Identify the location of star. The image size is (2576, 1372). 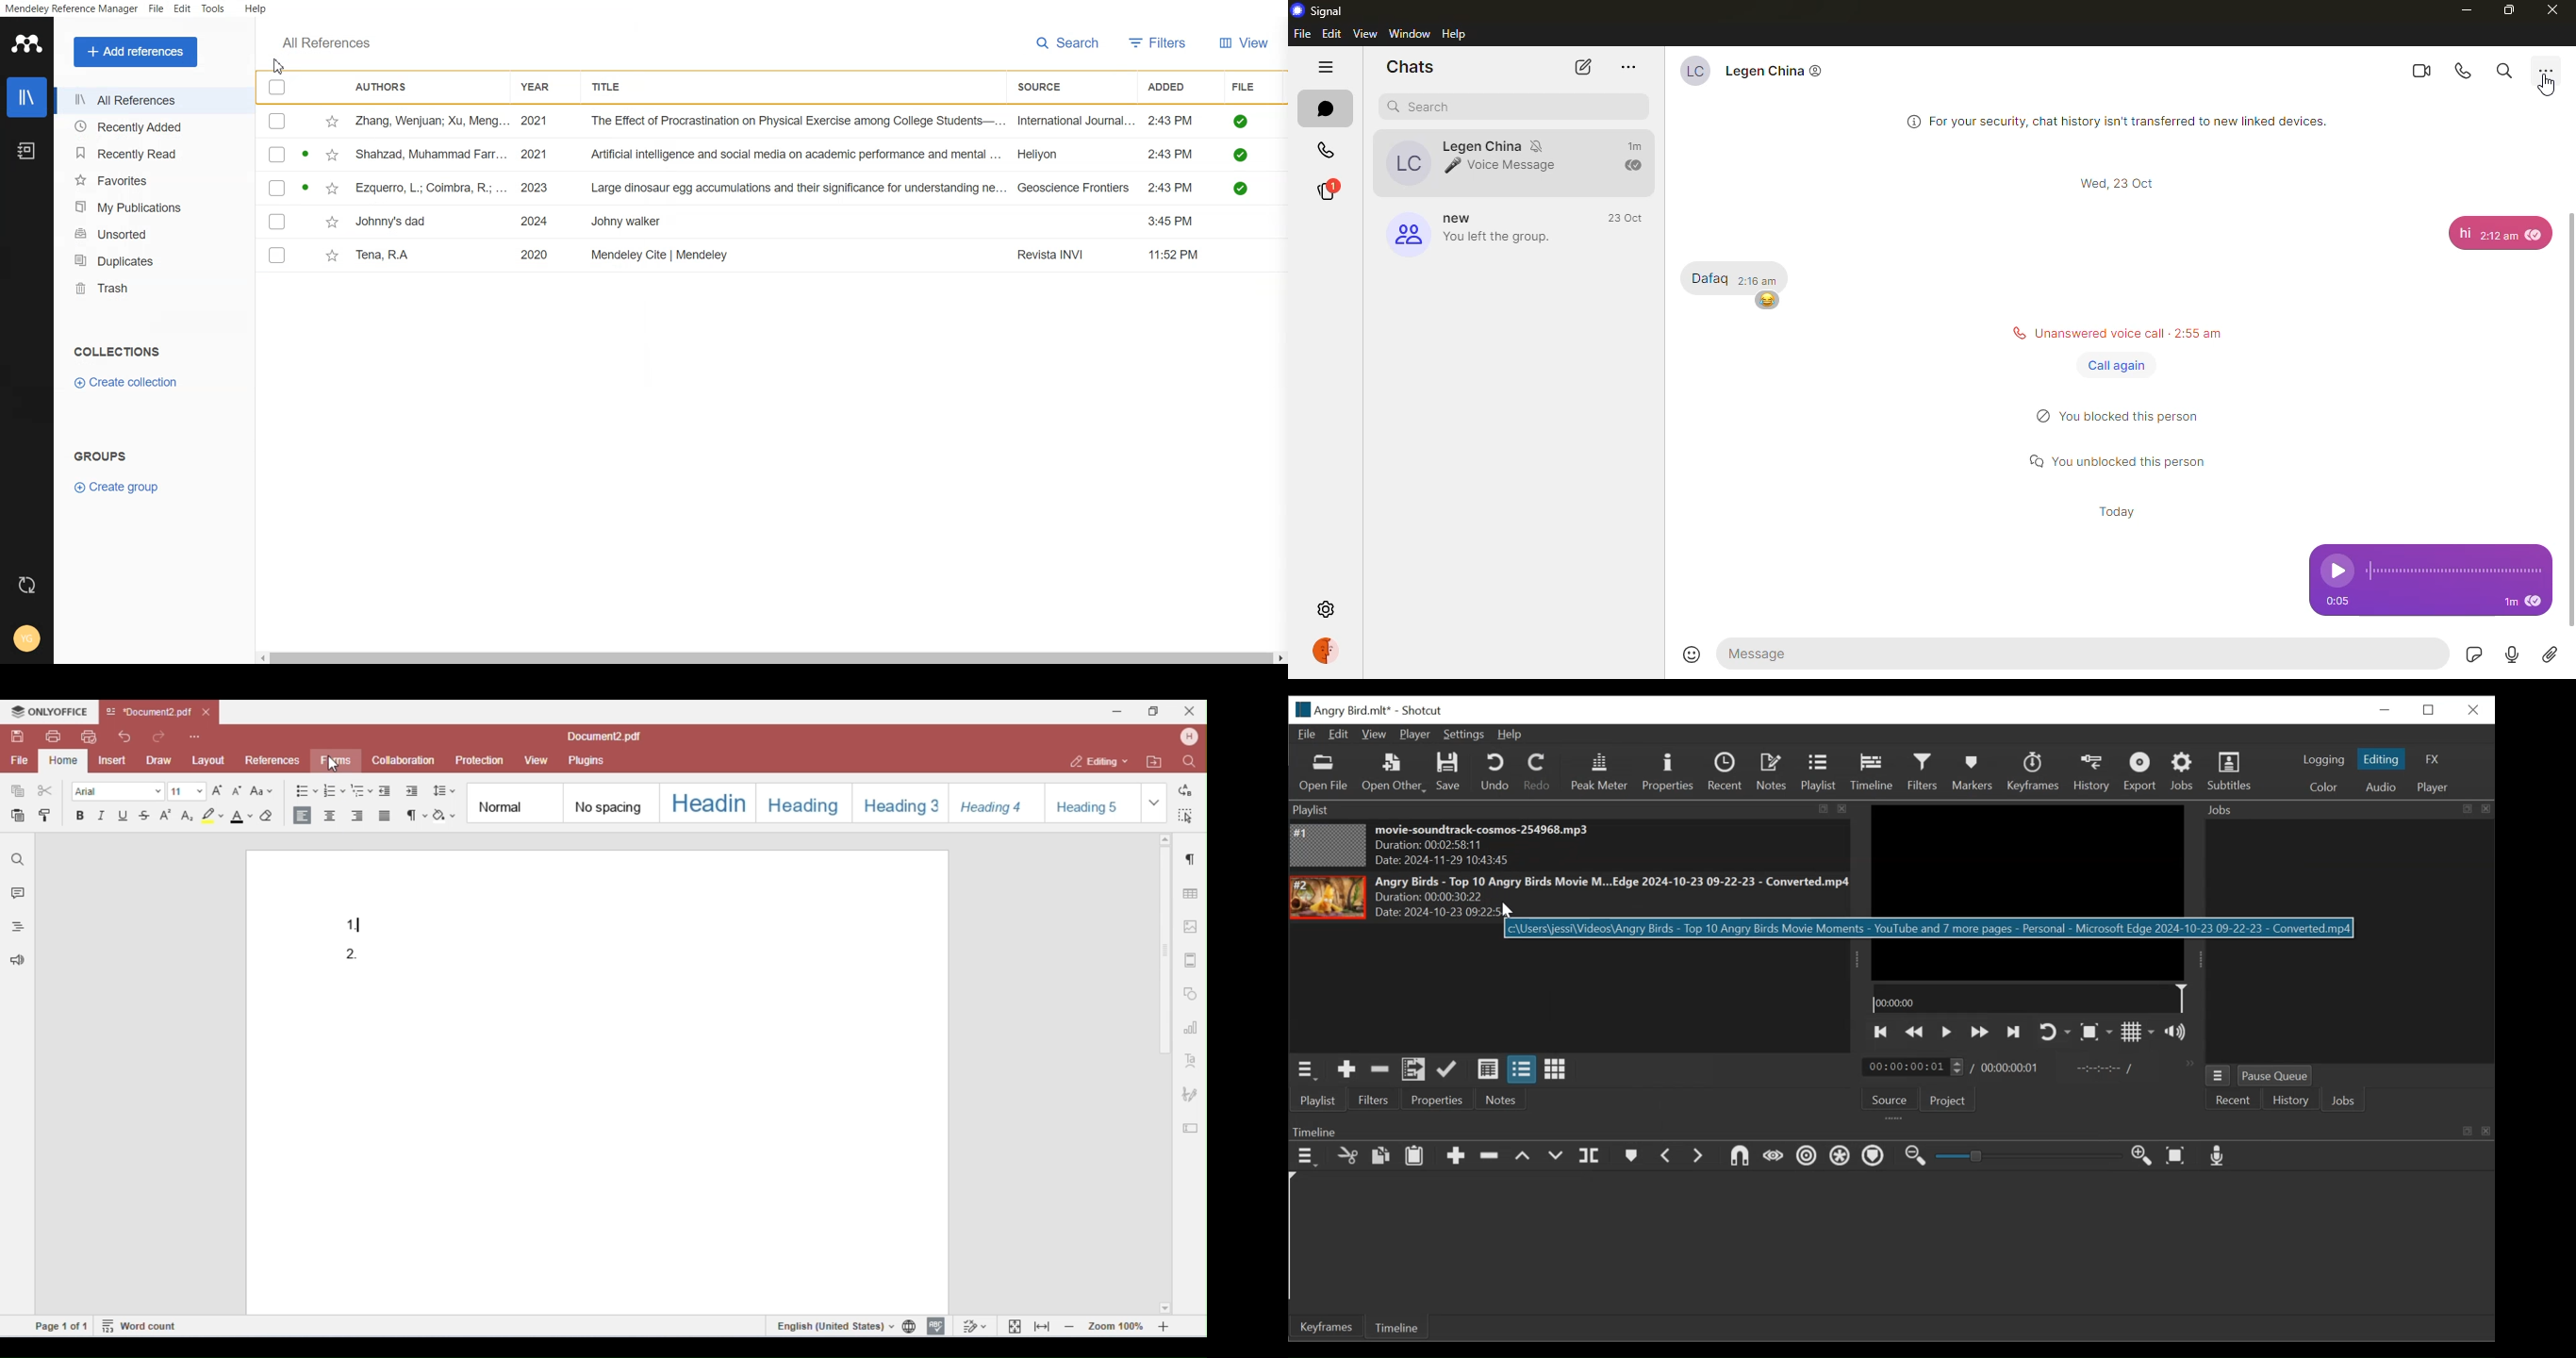
(331, 122).